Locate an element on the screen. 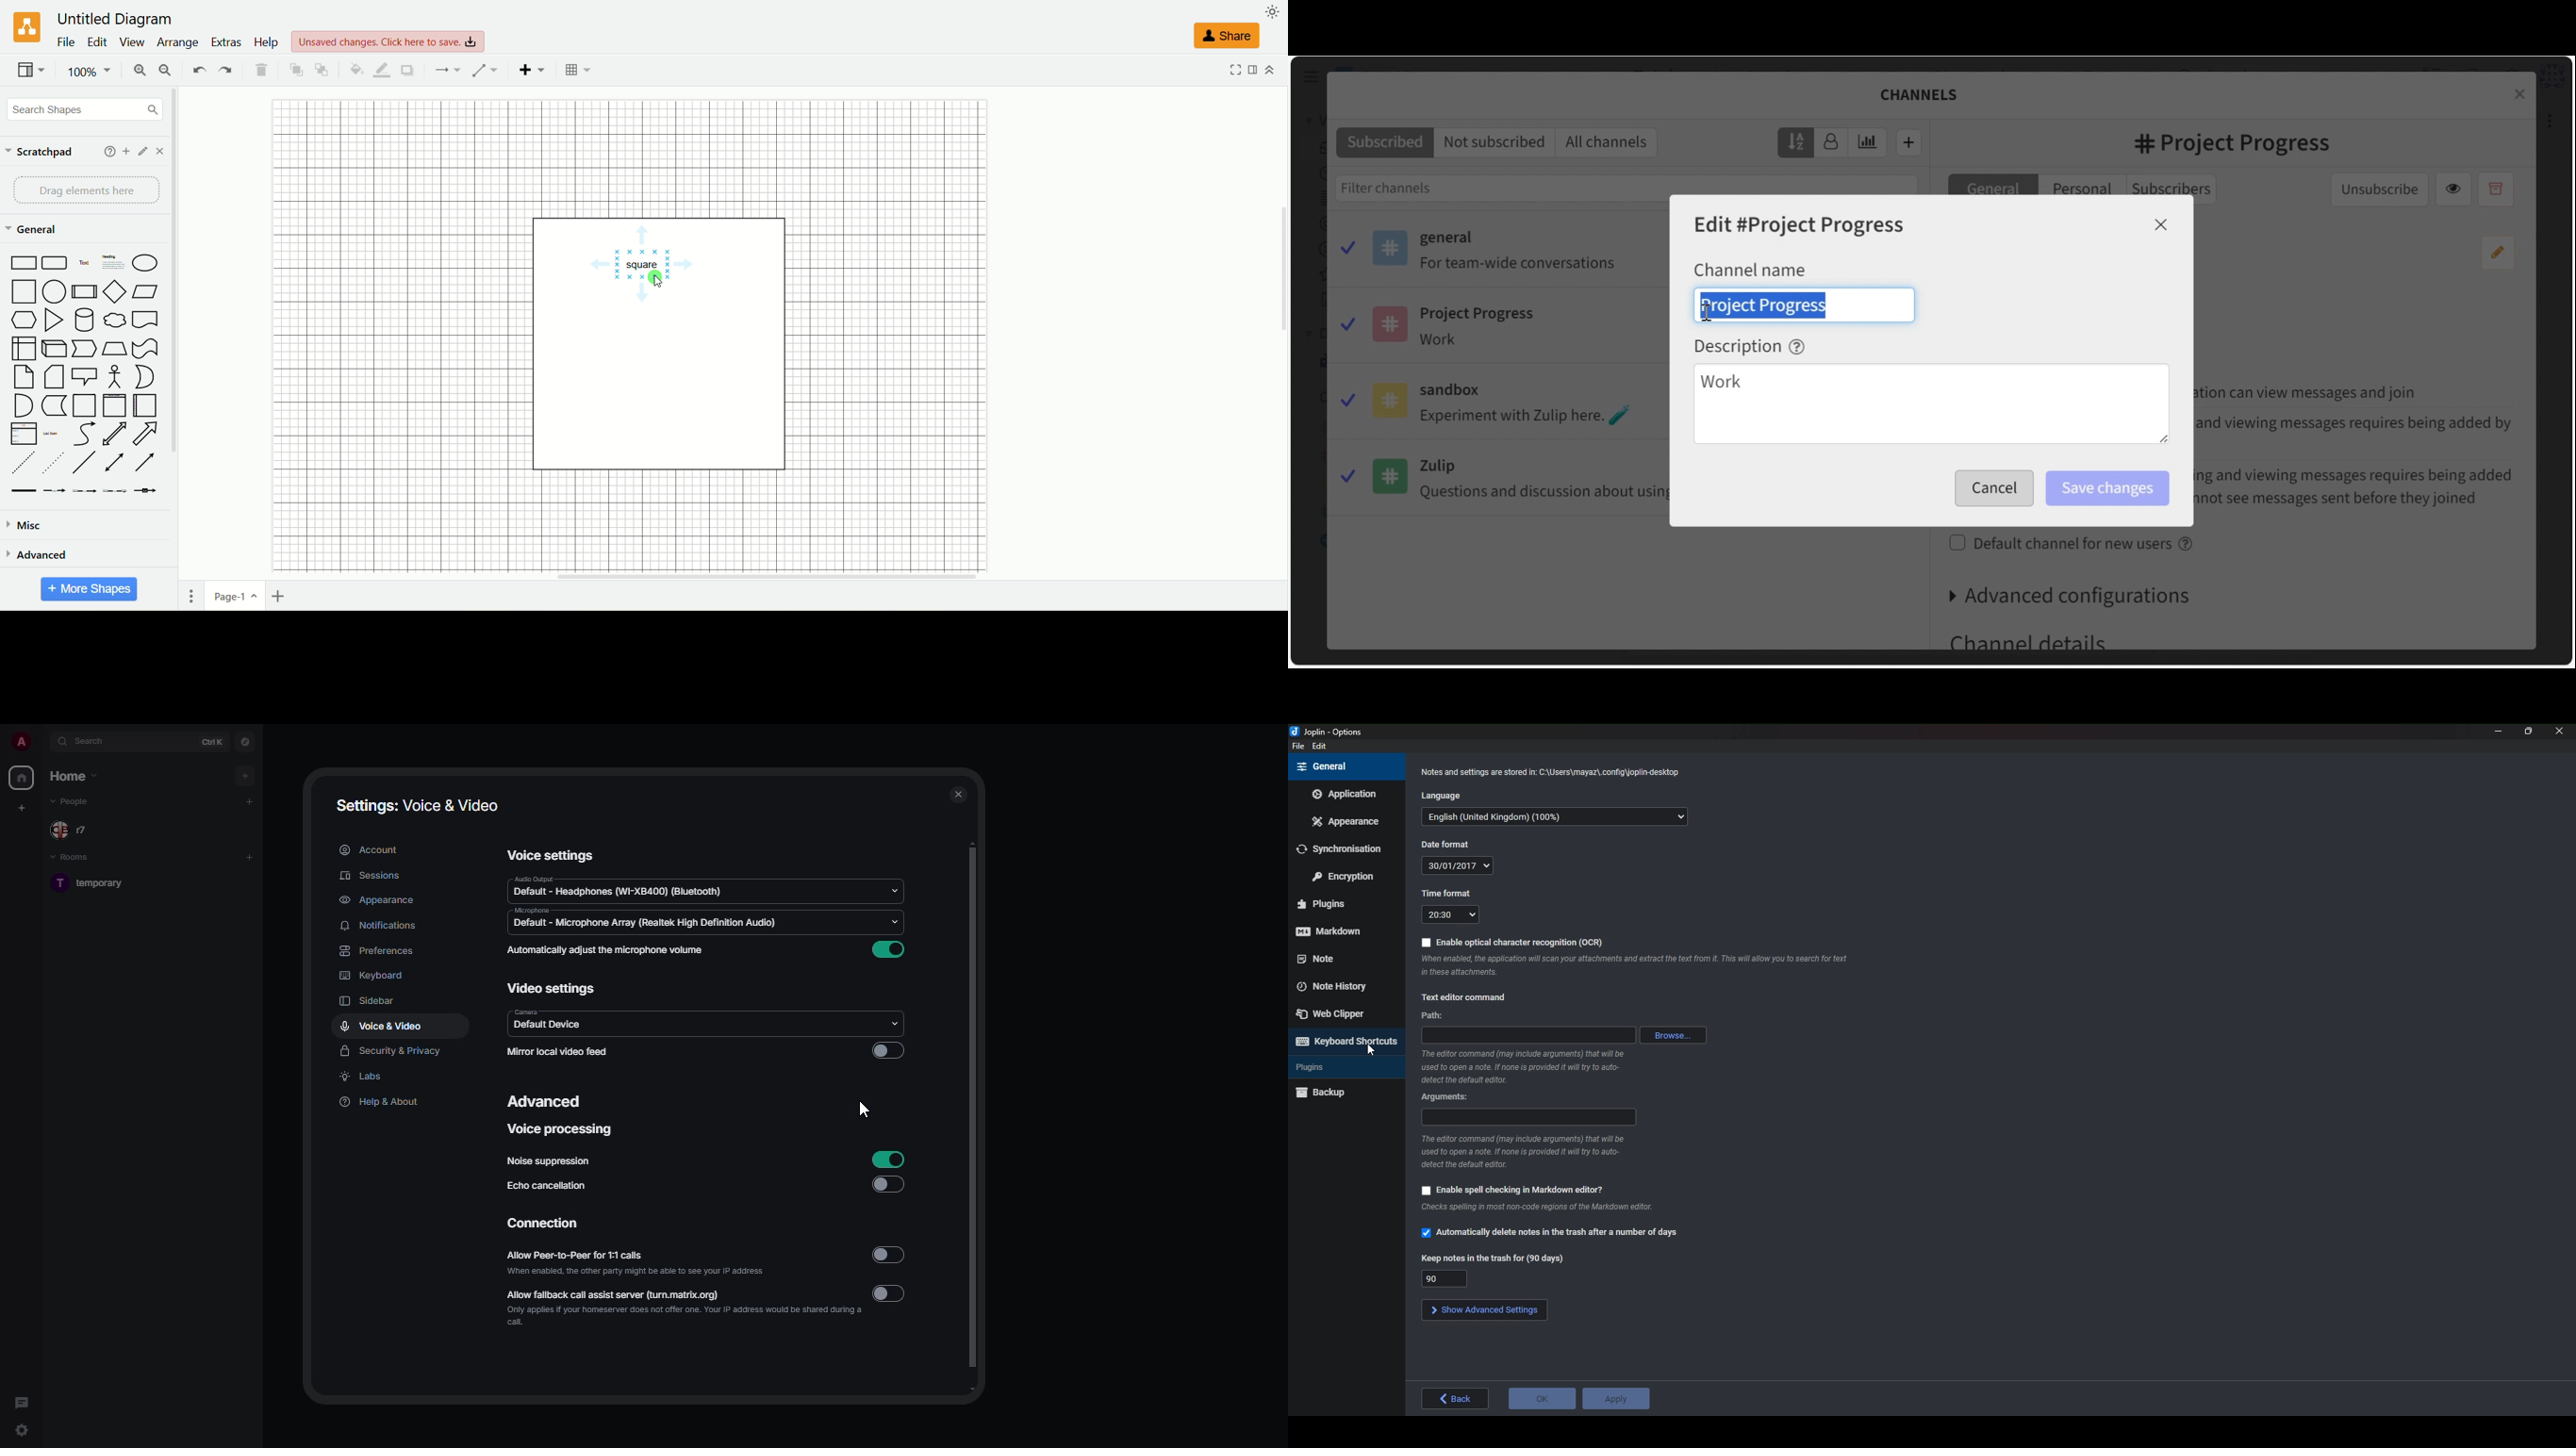 The width and height of the screenshot is (2576, 1456). noise suppression is located at coordinates (549, 1162).